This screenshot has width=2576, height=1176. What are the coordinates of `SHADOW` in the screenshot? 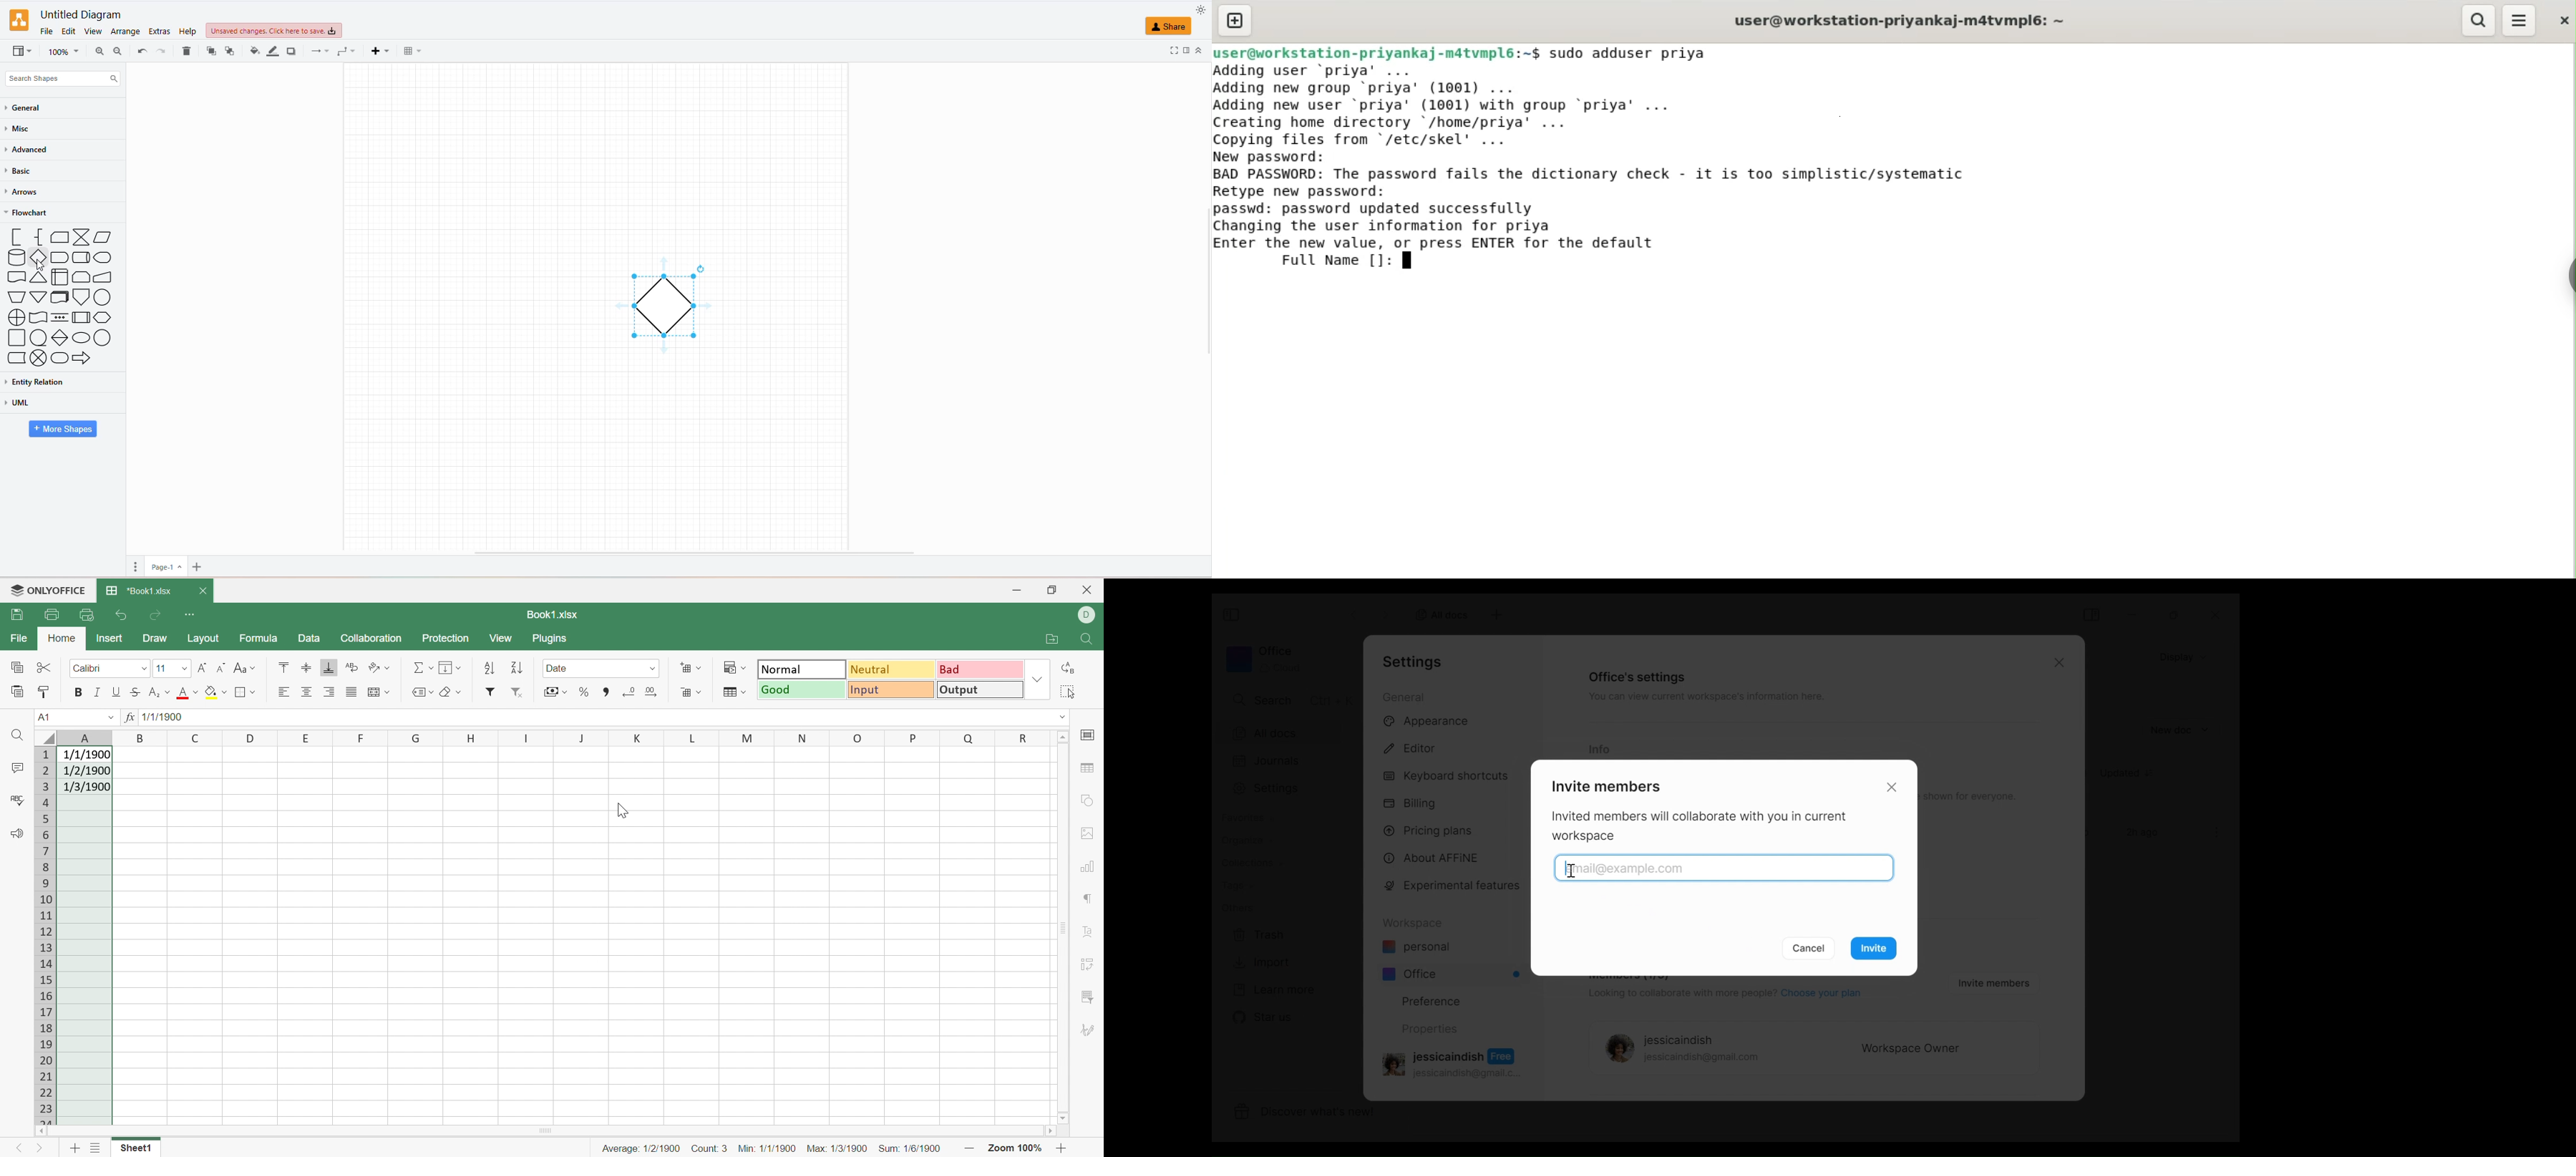 It's located at (295, 52).